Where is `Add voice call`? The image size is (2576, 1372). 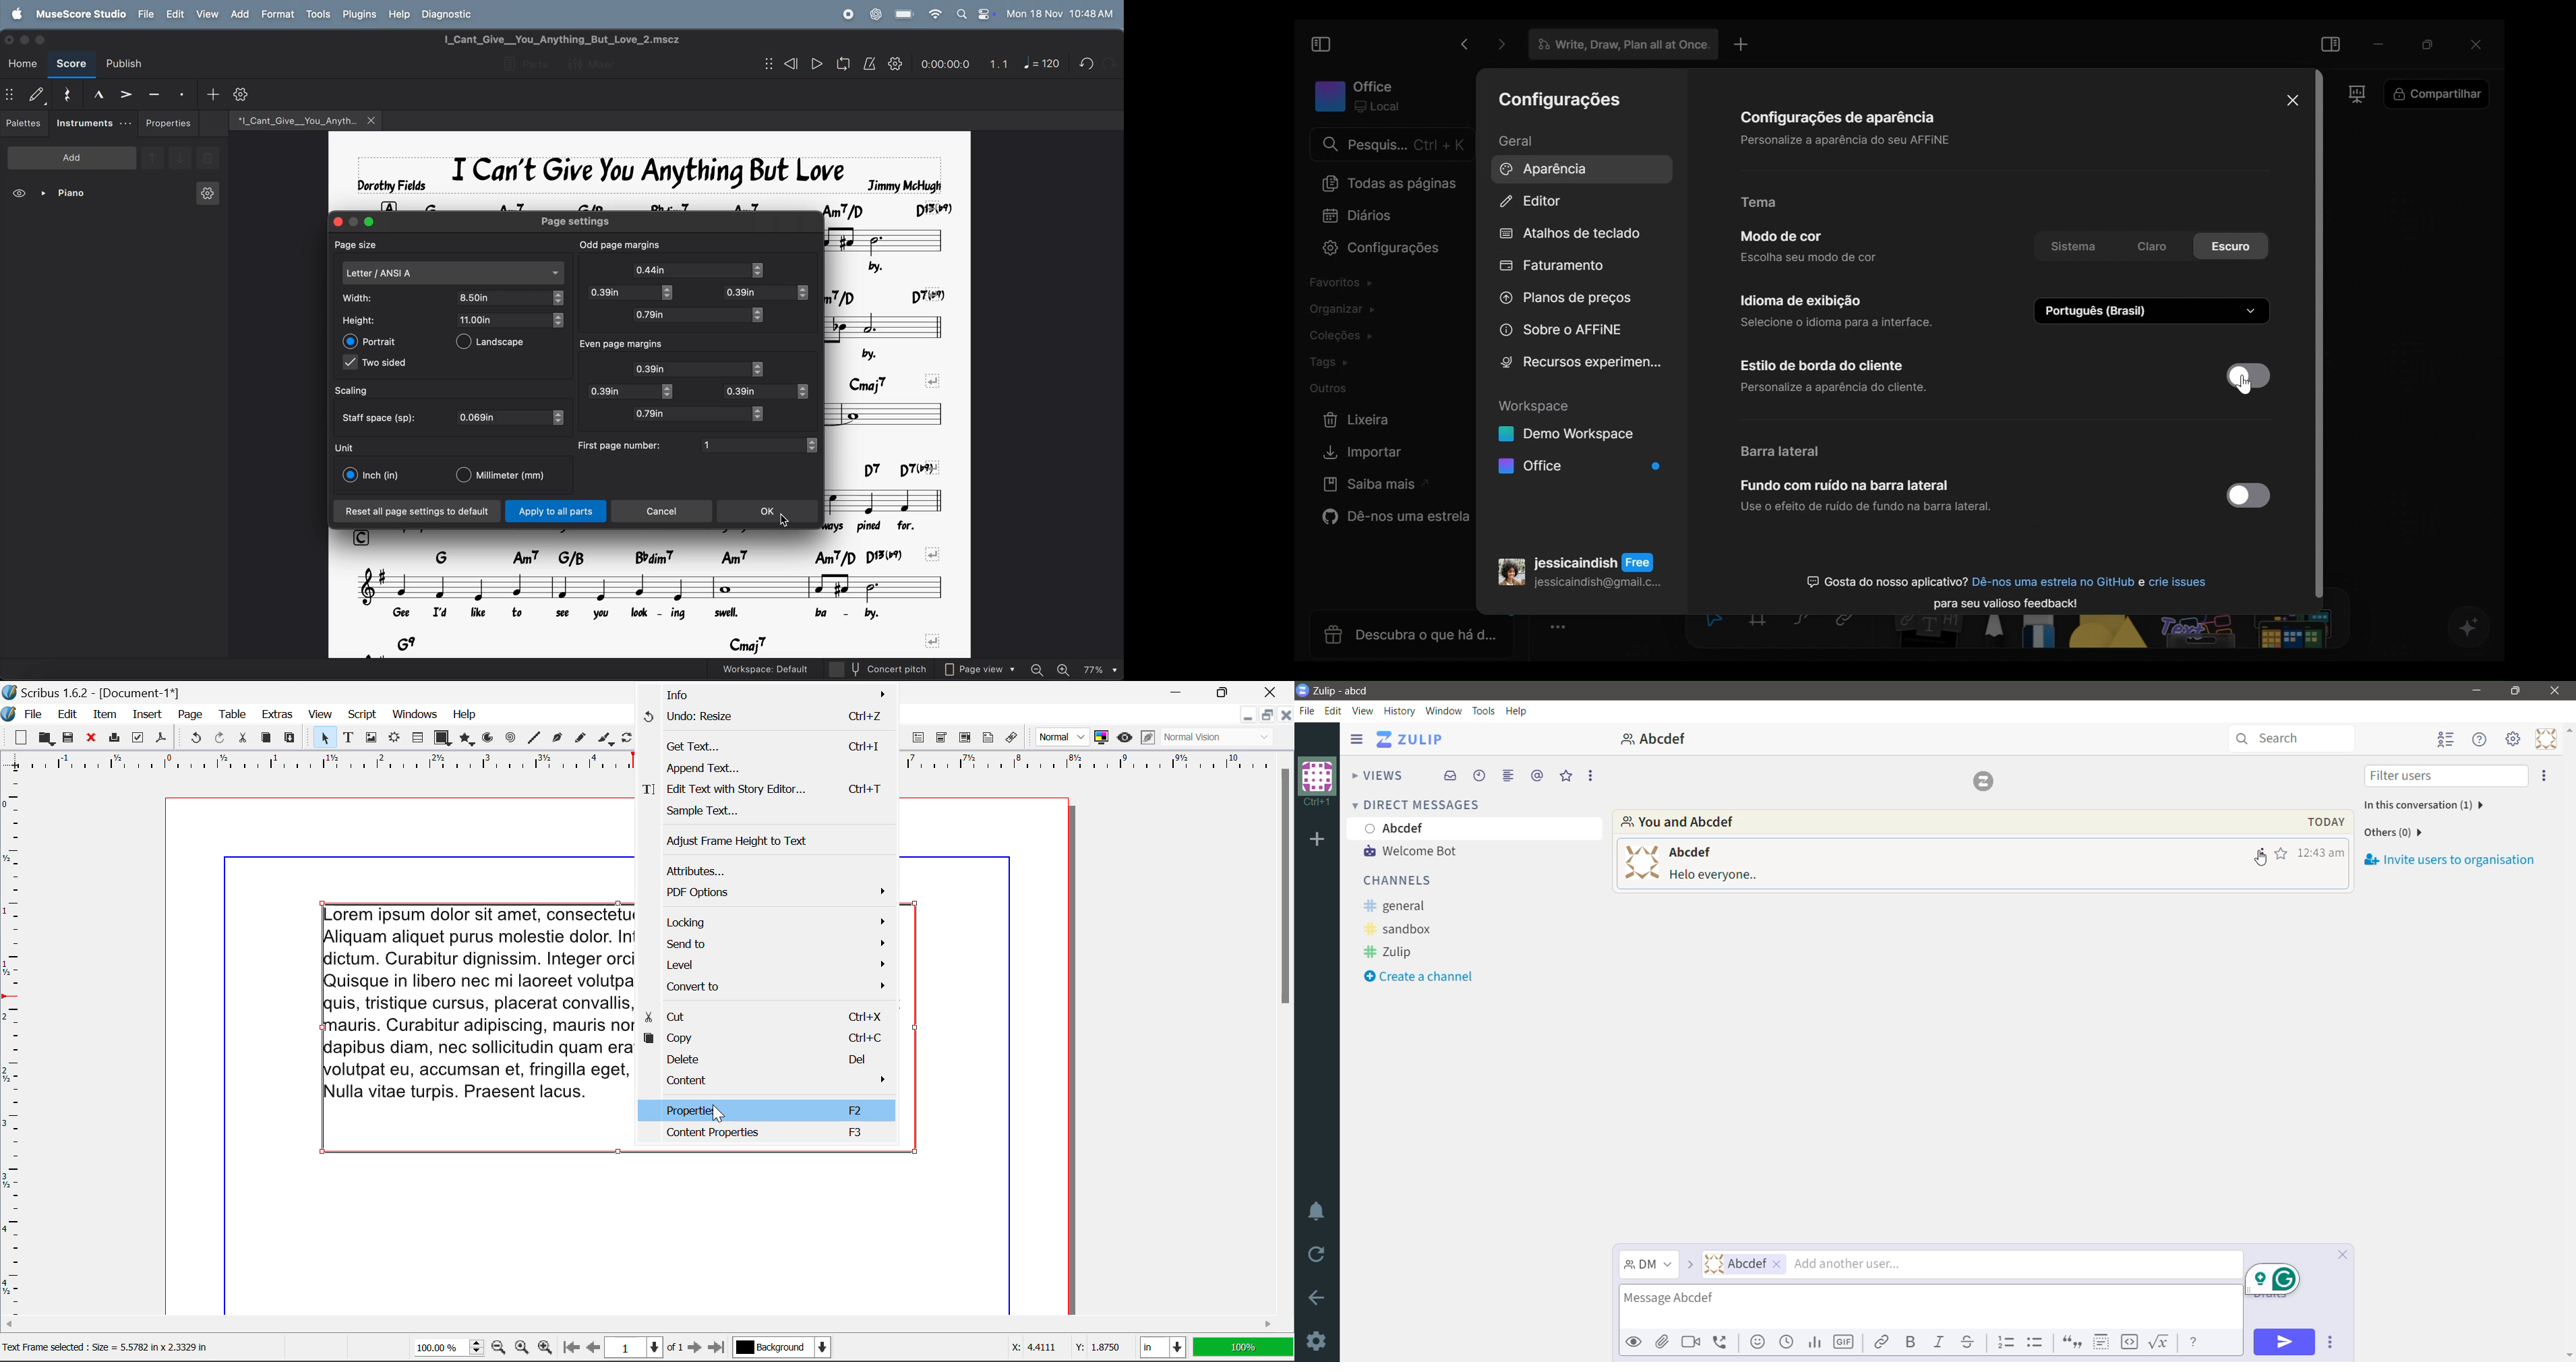 Add voice call is located at coordinates (1722, 1343).